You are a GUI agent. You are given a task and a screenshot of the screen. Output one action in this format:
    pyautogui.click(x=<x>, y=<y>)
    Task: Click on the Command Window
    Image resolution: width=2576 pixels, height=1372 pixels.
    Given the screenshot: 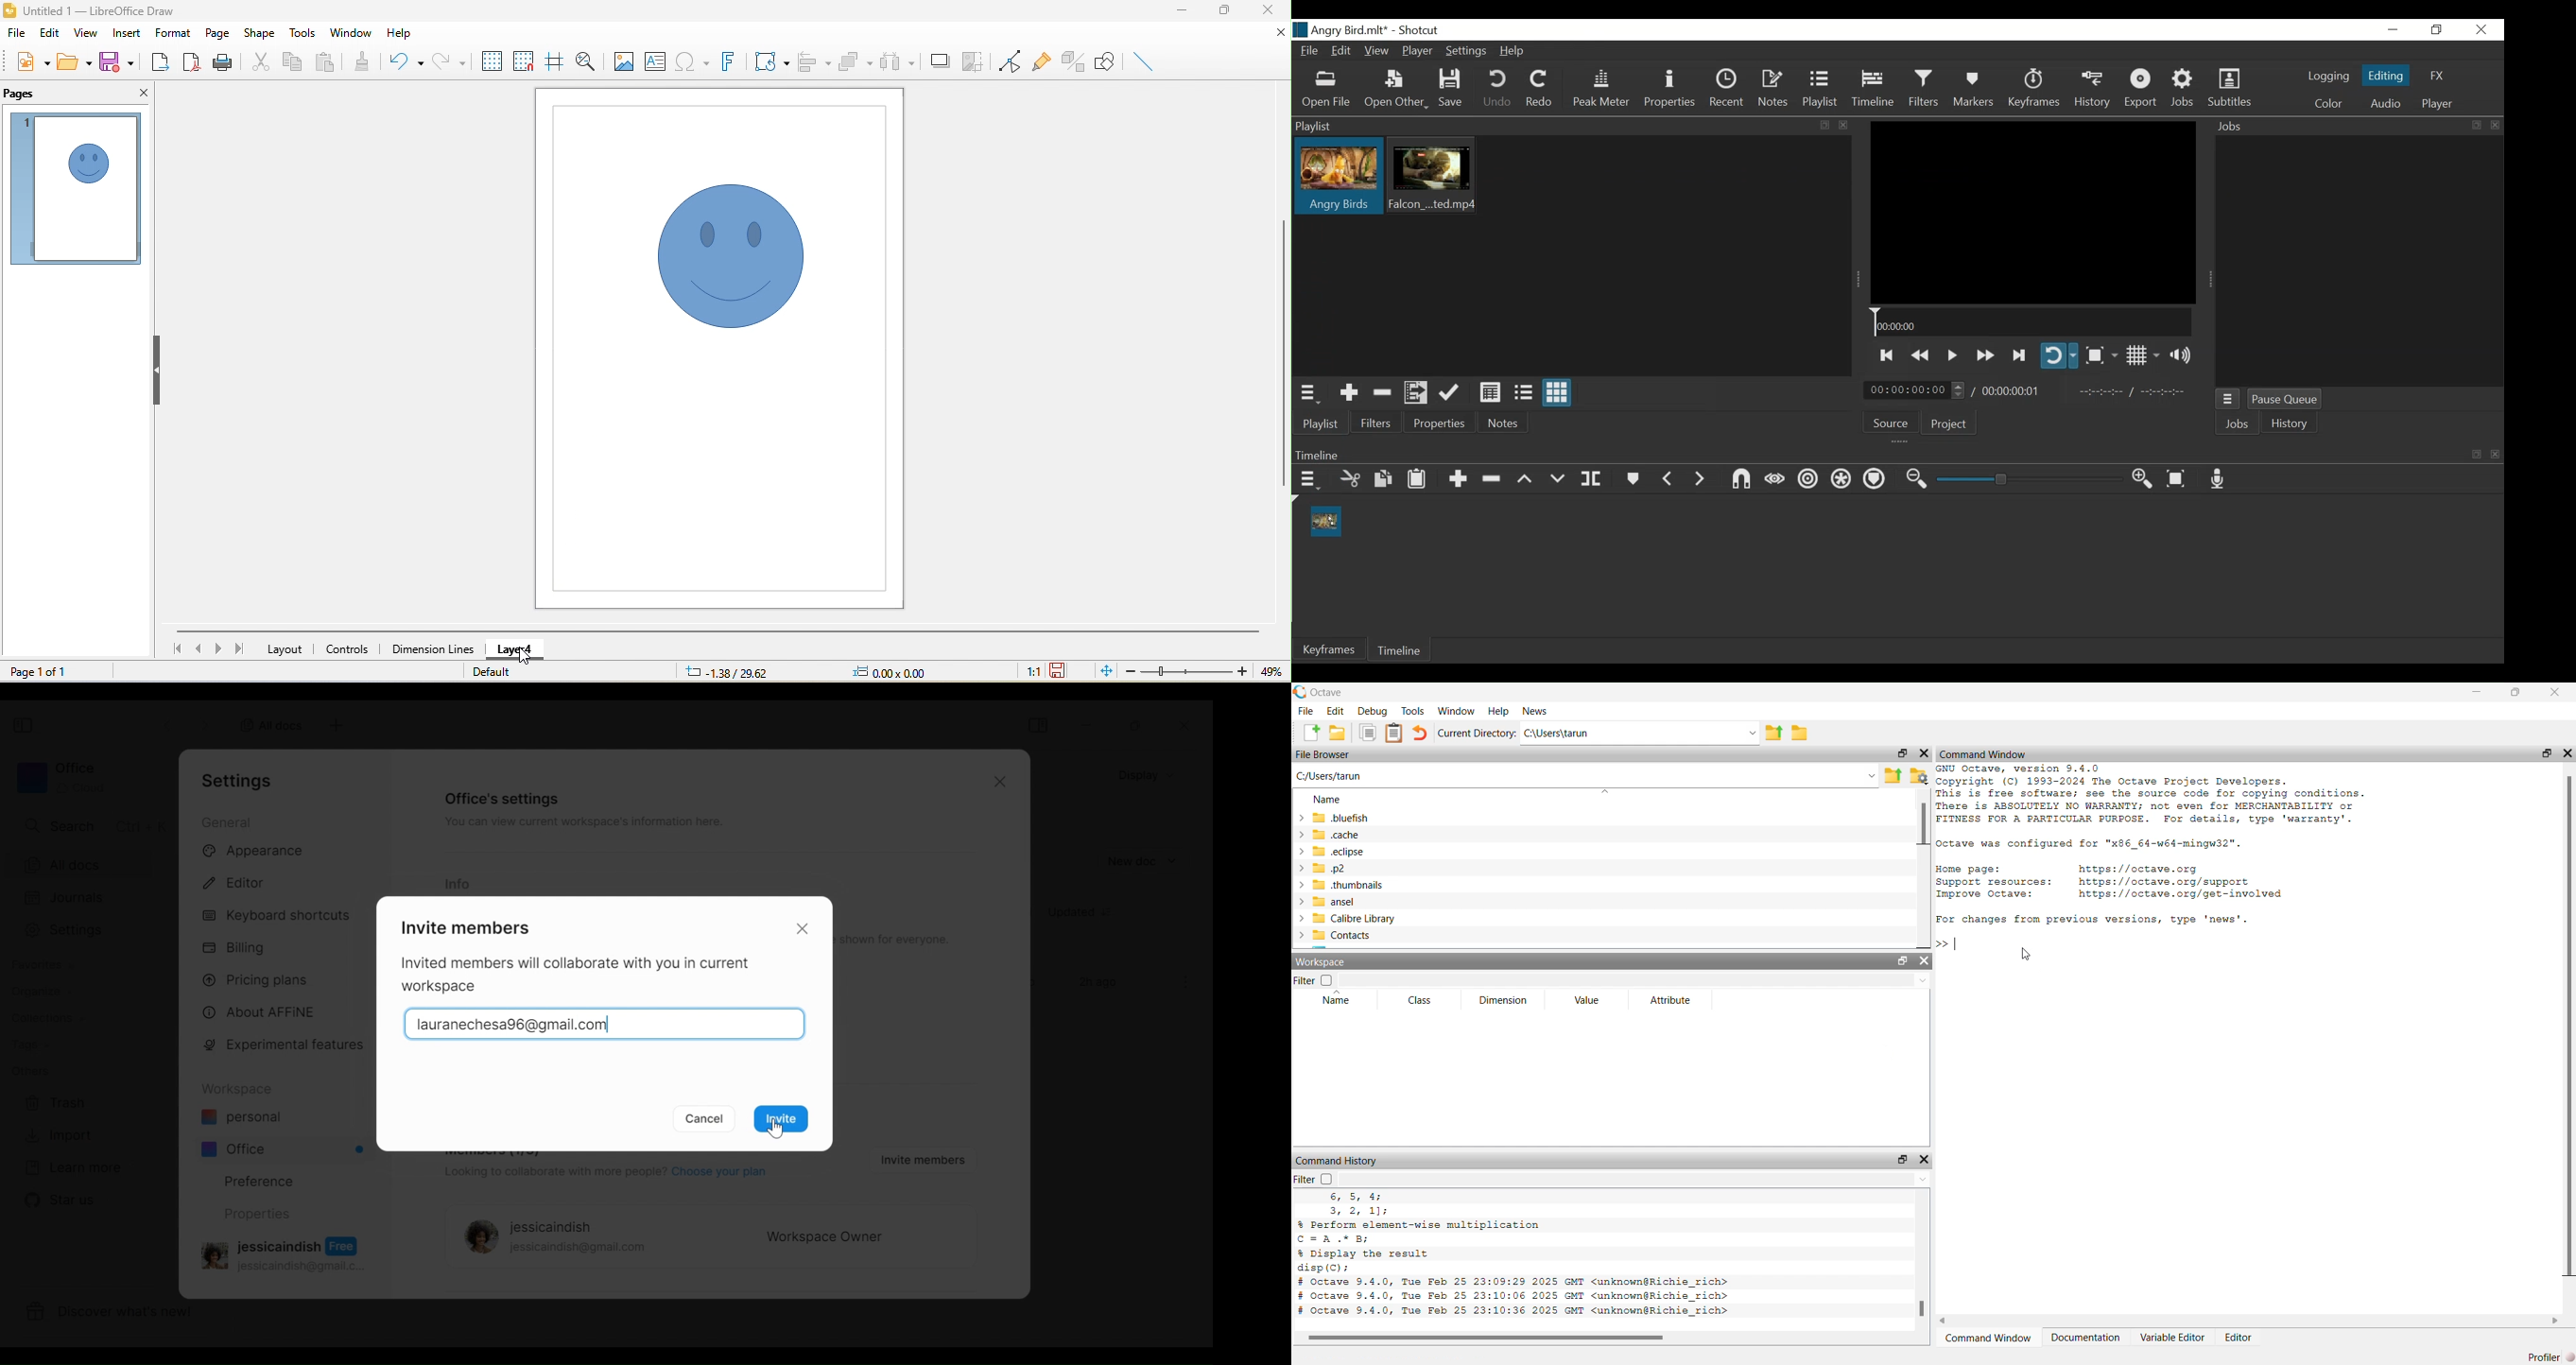 What is the action you would take?
    pyautogui.click(x=1984, y=753)
    